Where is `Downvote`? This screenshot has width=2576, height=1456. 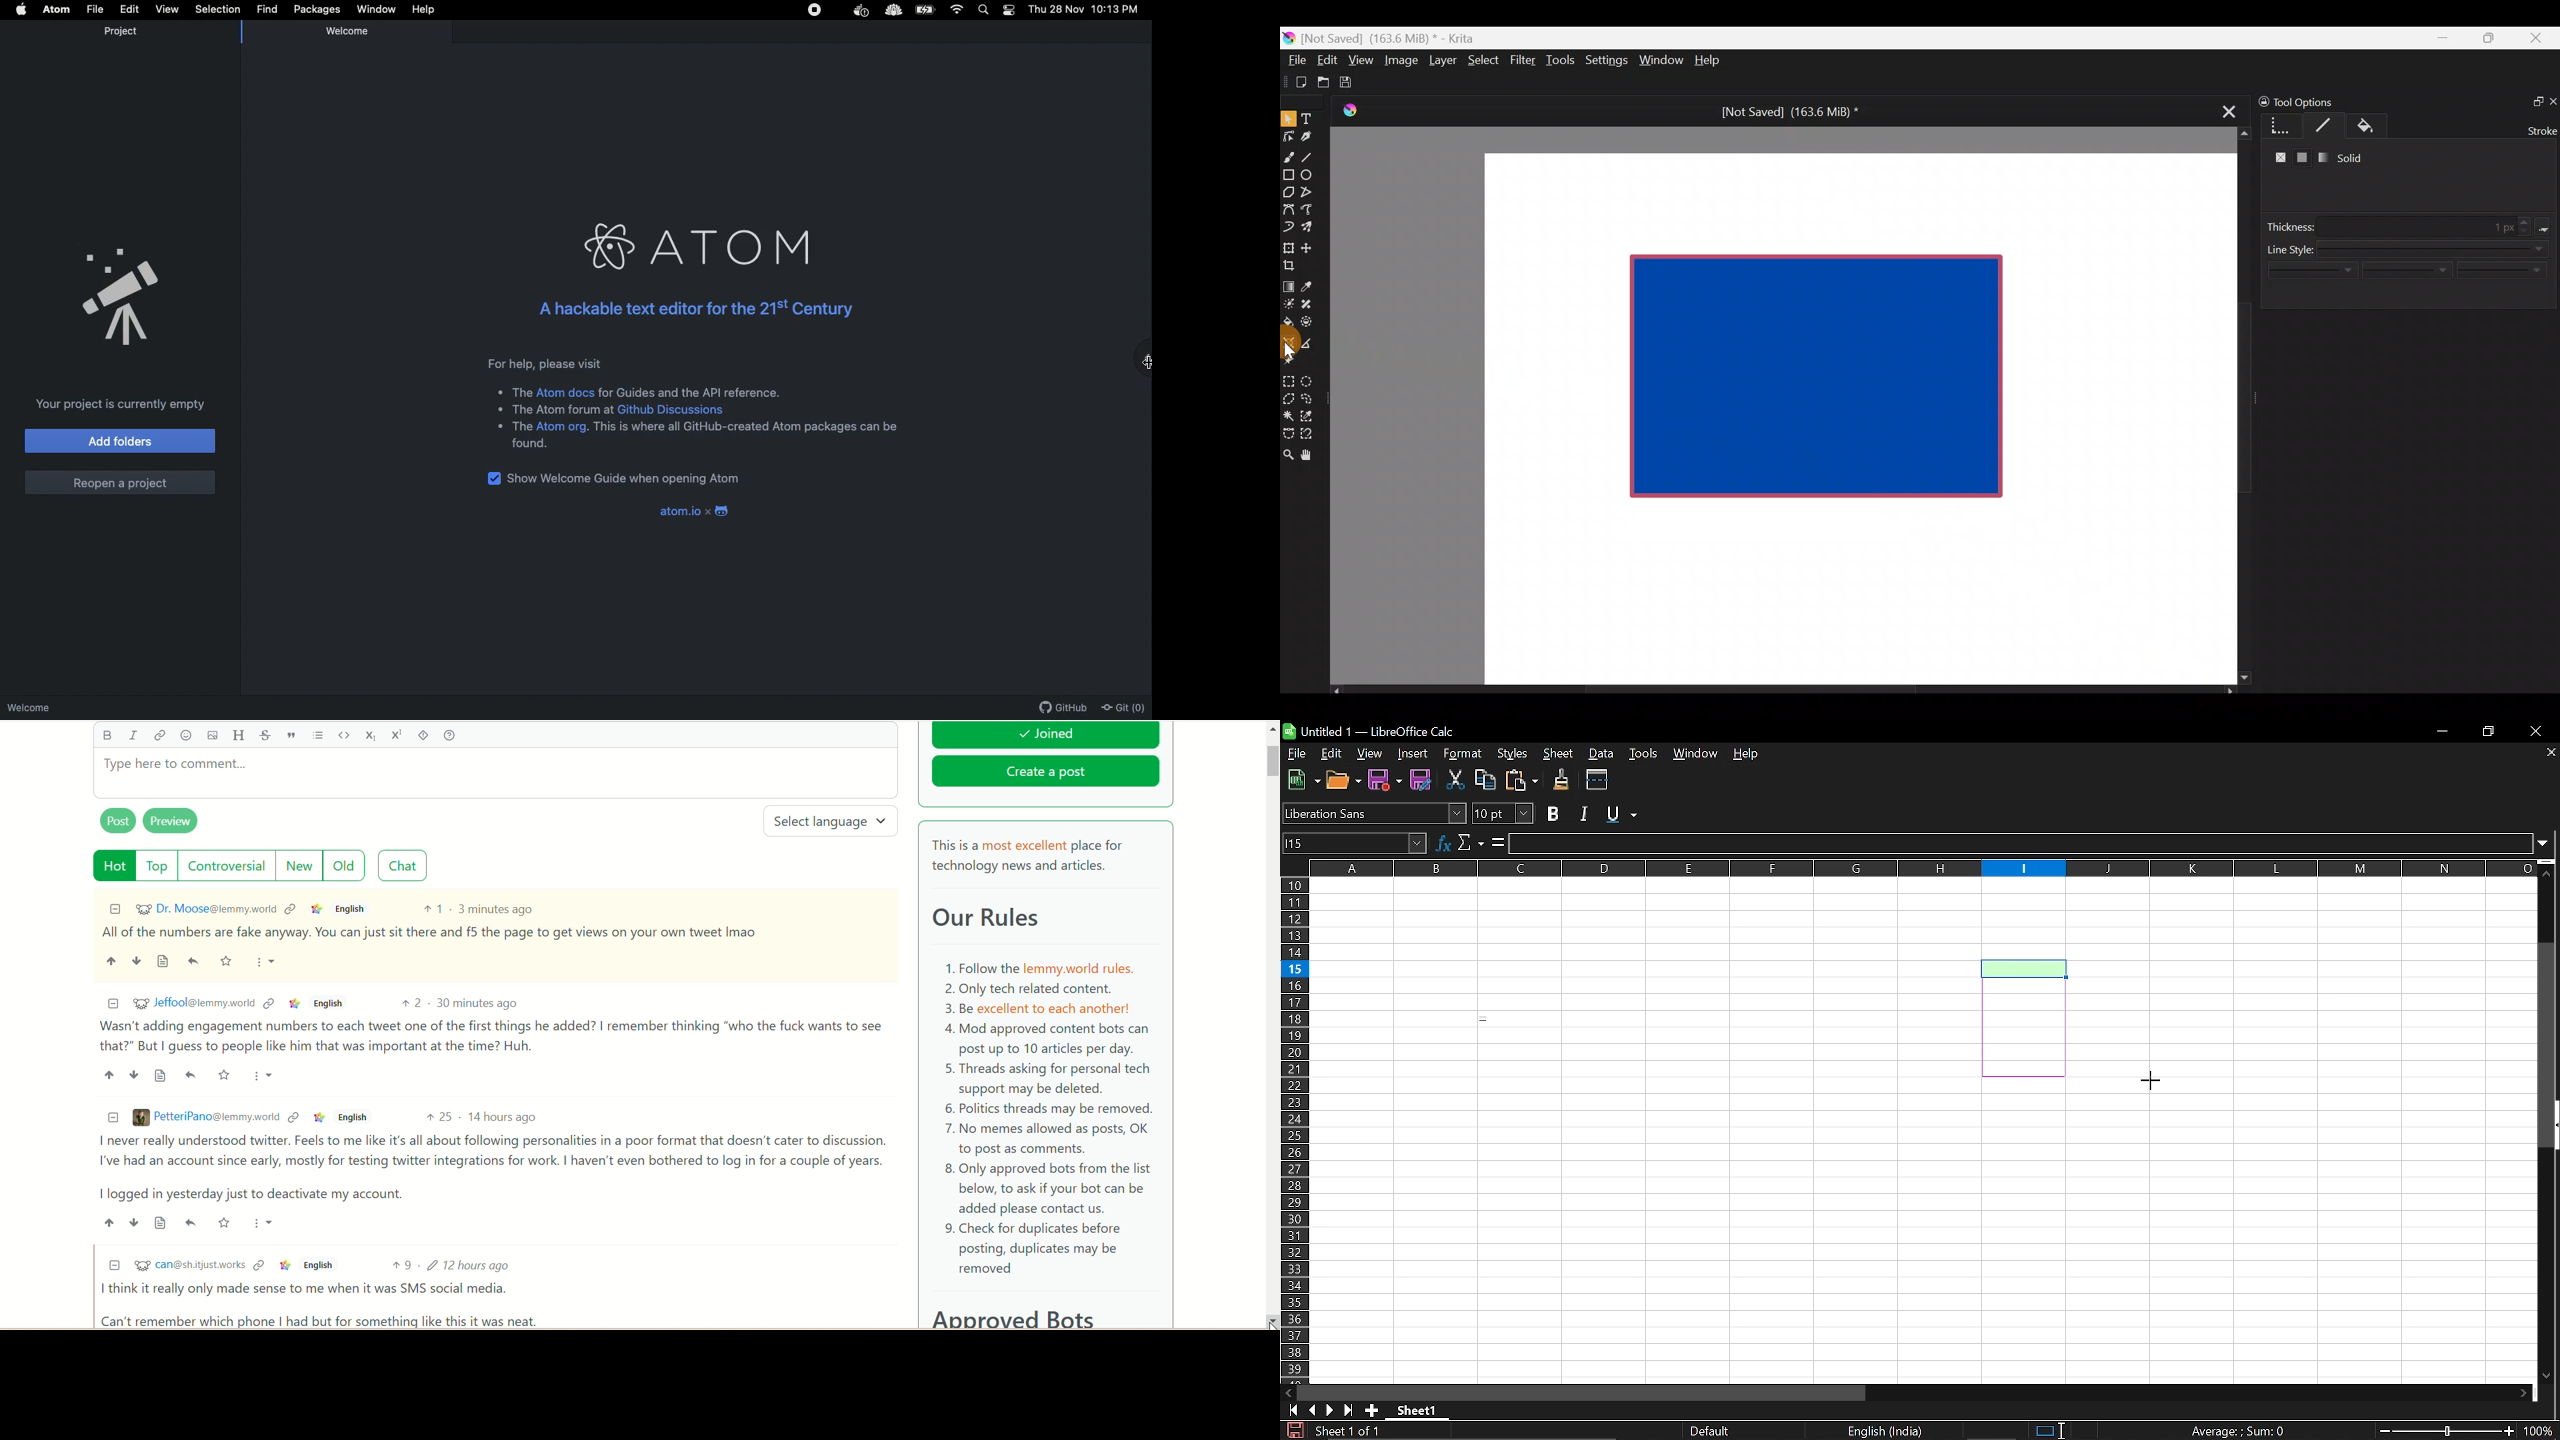
Downvote is located at coordinates (135, 960).